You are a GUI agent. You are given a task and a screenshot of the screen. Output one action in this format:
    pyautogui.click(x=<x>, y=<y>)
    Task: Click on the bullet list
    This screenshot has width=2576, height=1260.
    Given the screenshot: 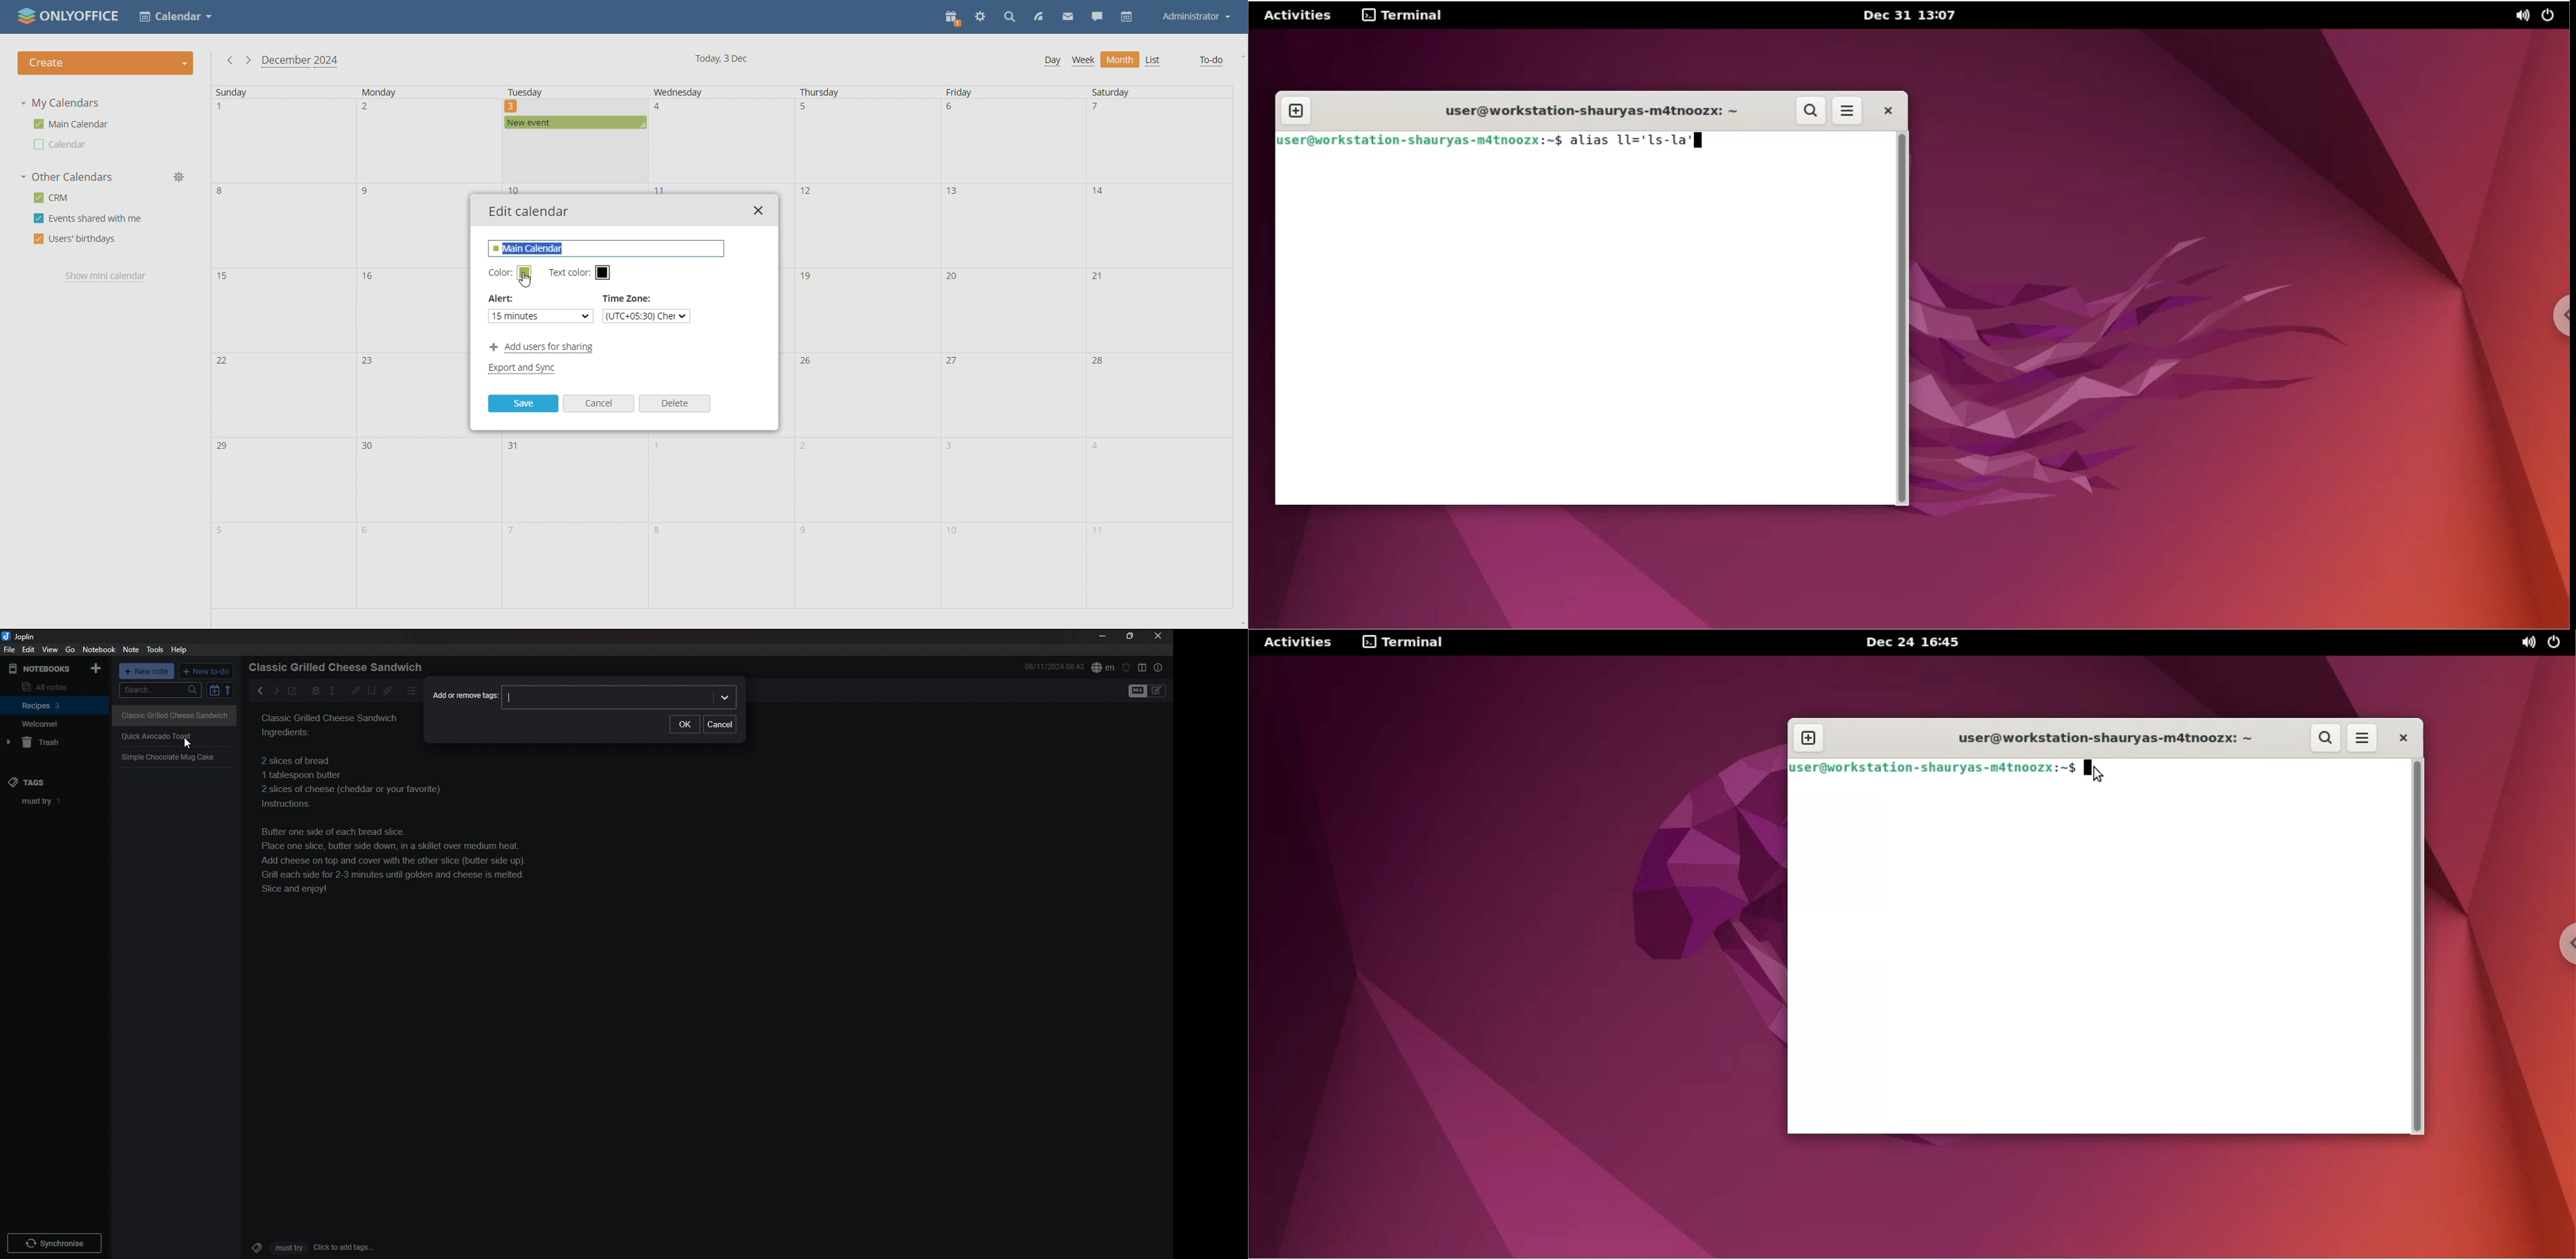 What is the action you would take?
    pyautogui.click(x=412, y=691)
    